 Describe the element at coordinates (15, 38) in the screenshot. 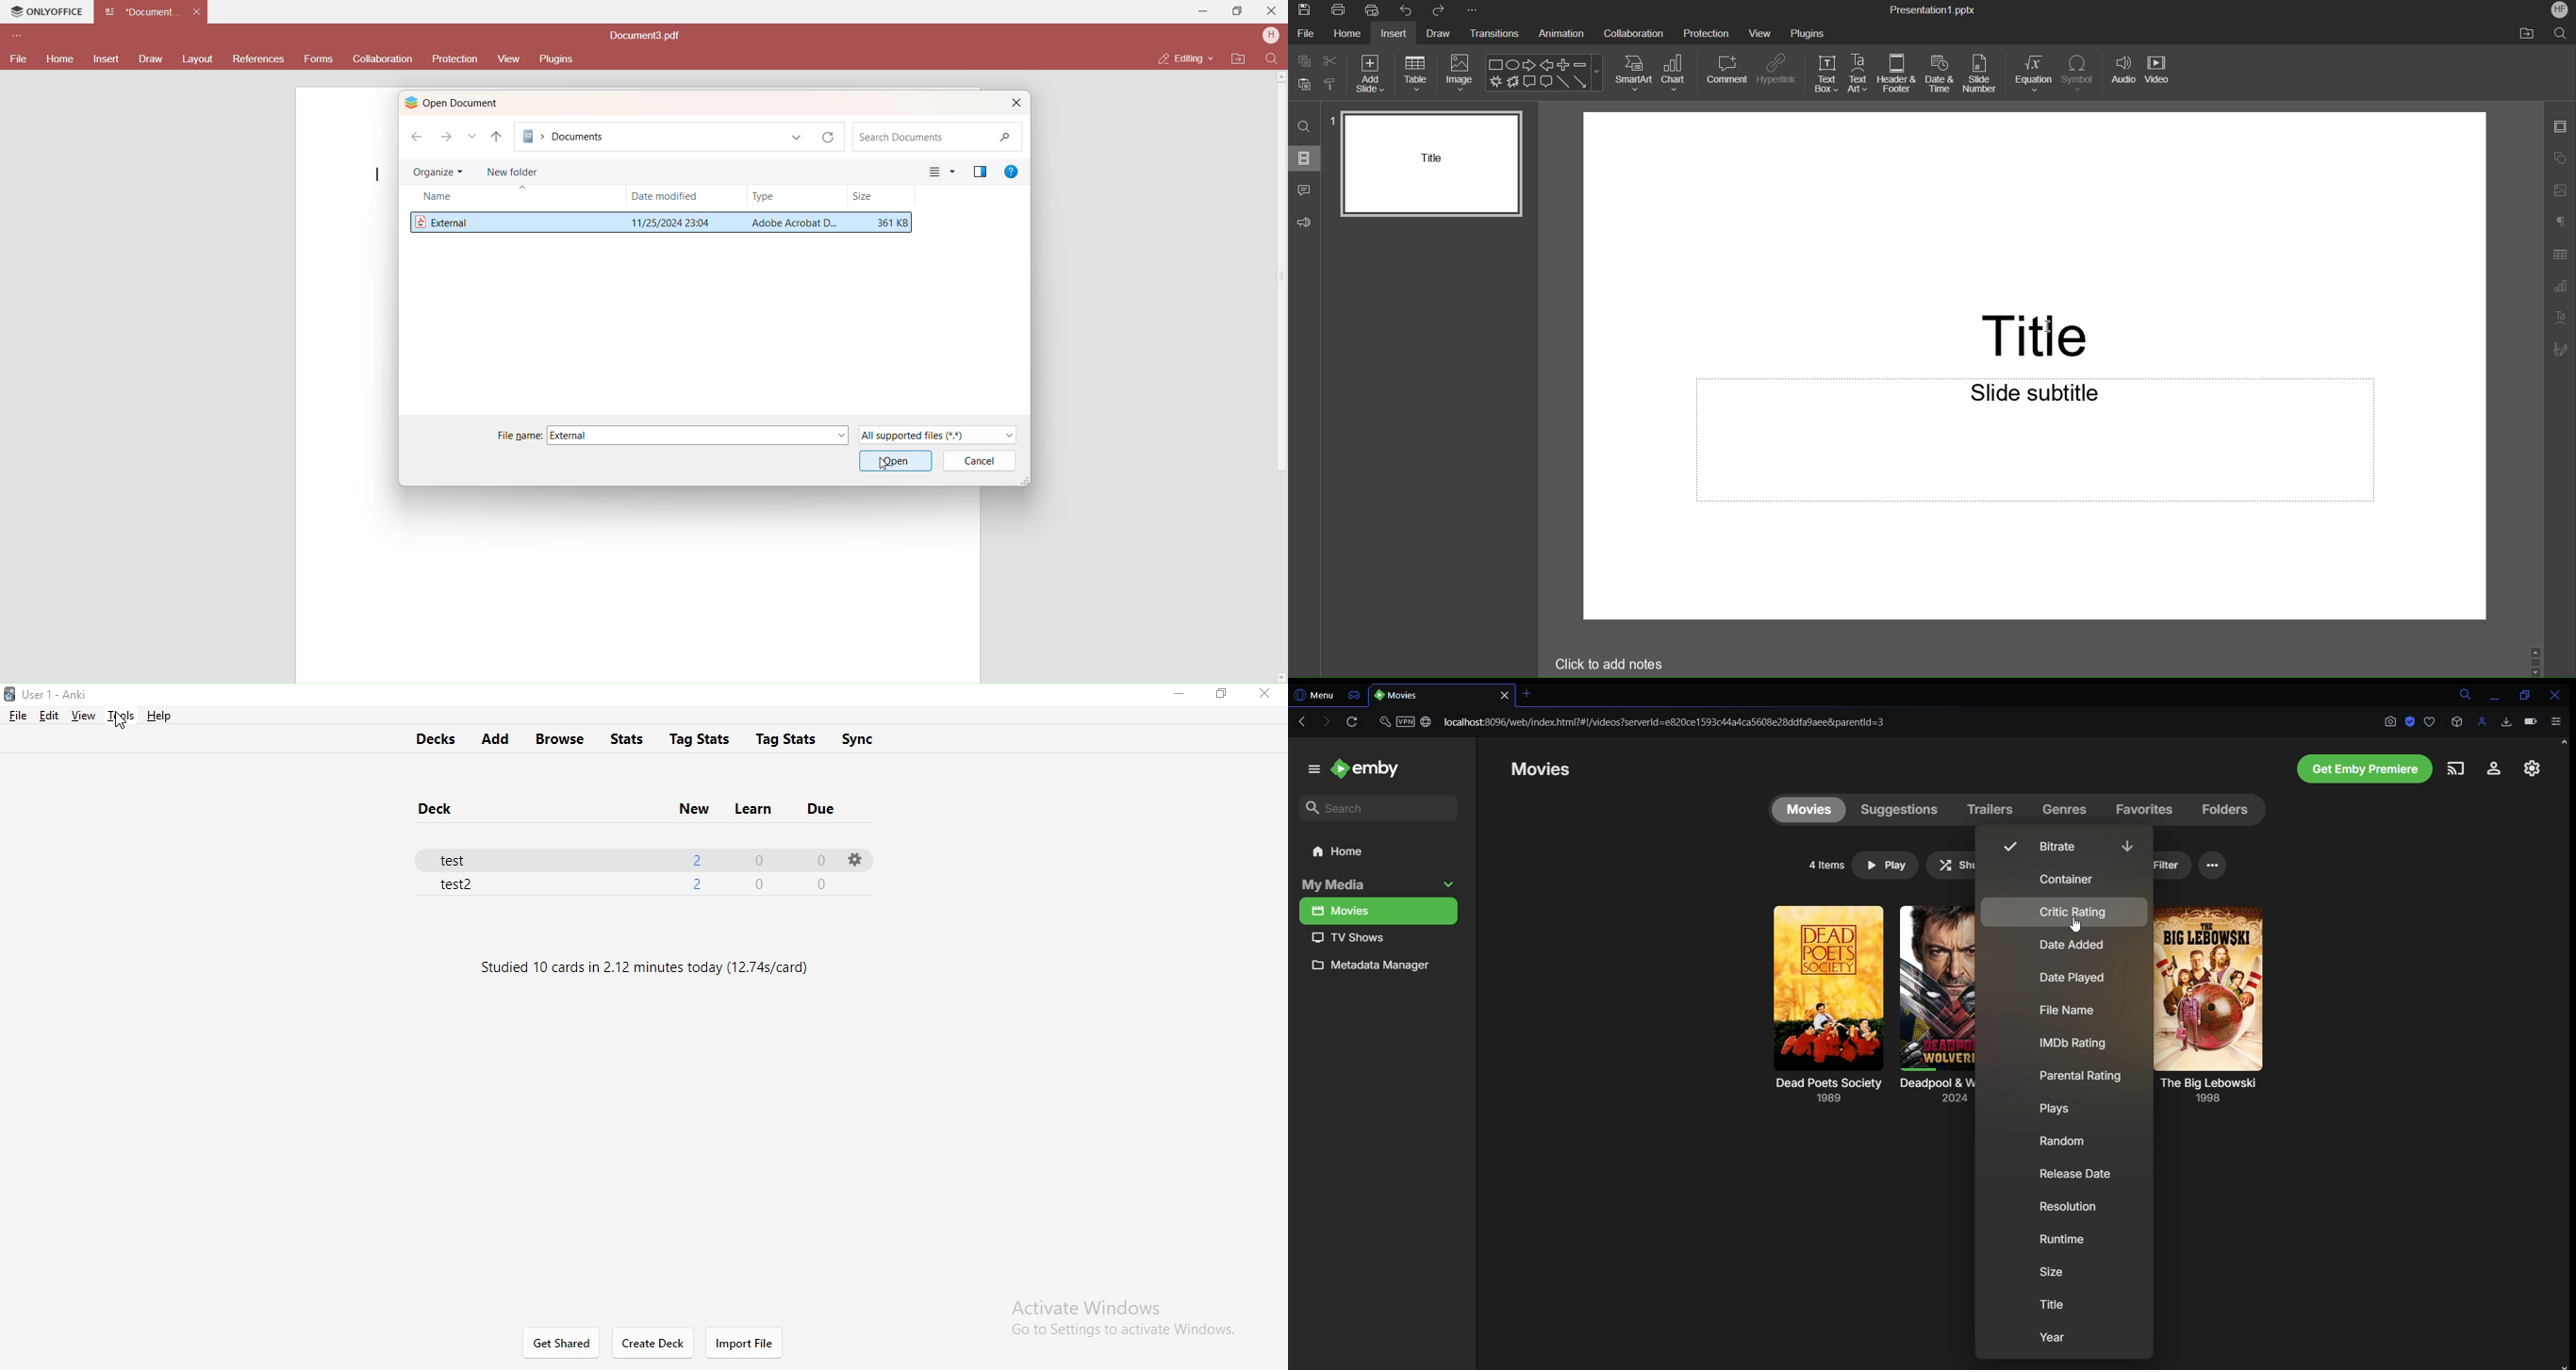

I see `Customize Toolbar` at that location.